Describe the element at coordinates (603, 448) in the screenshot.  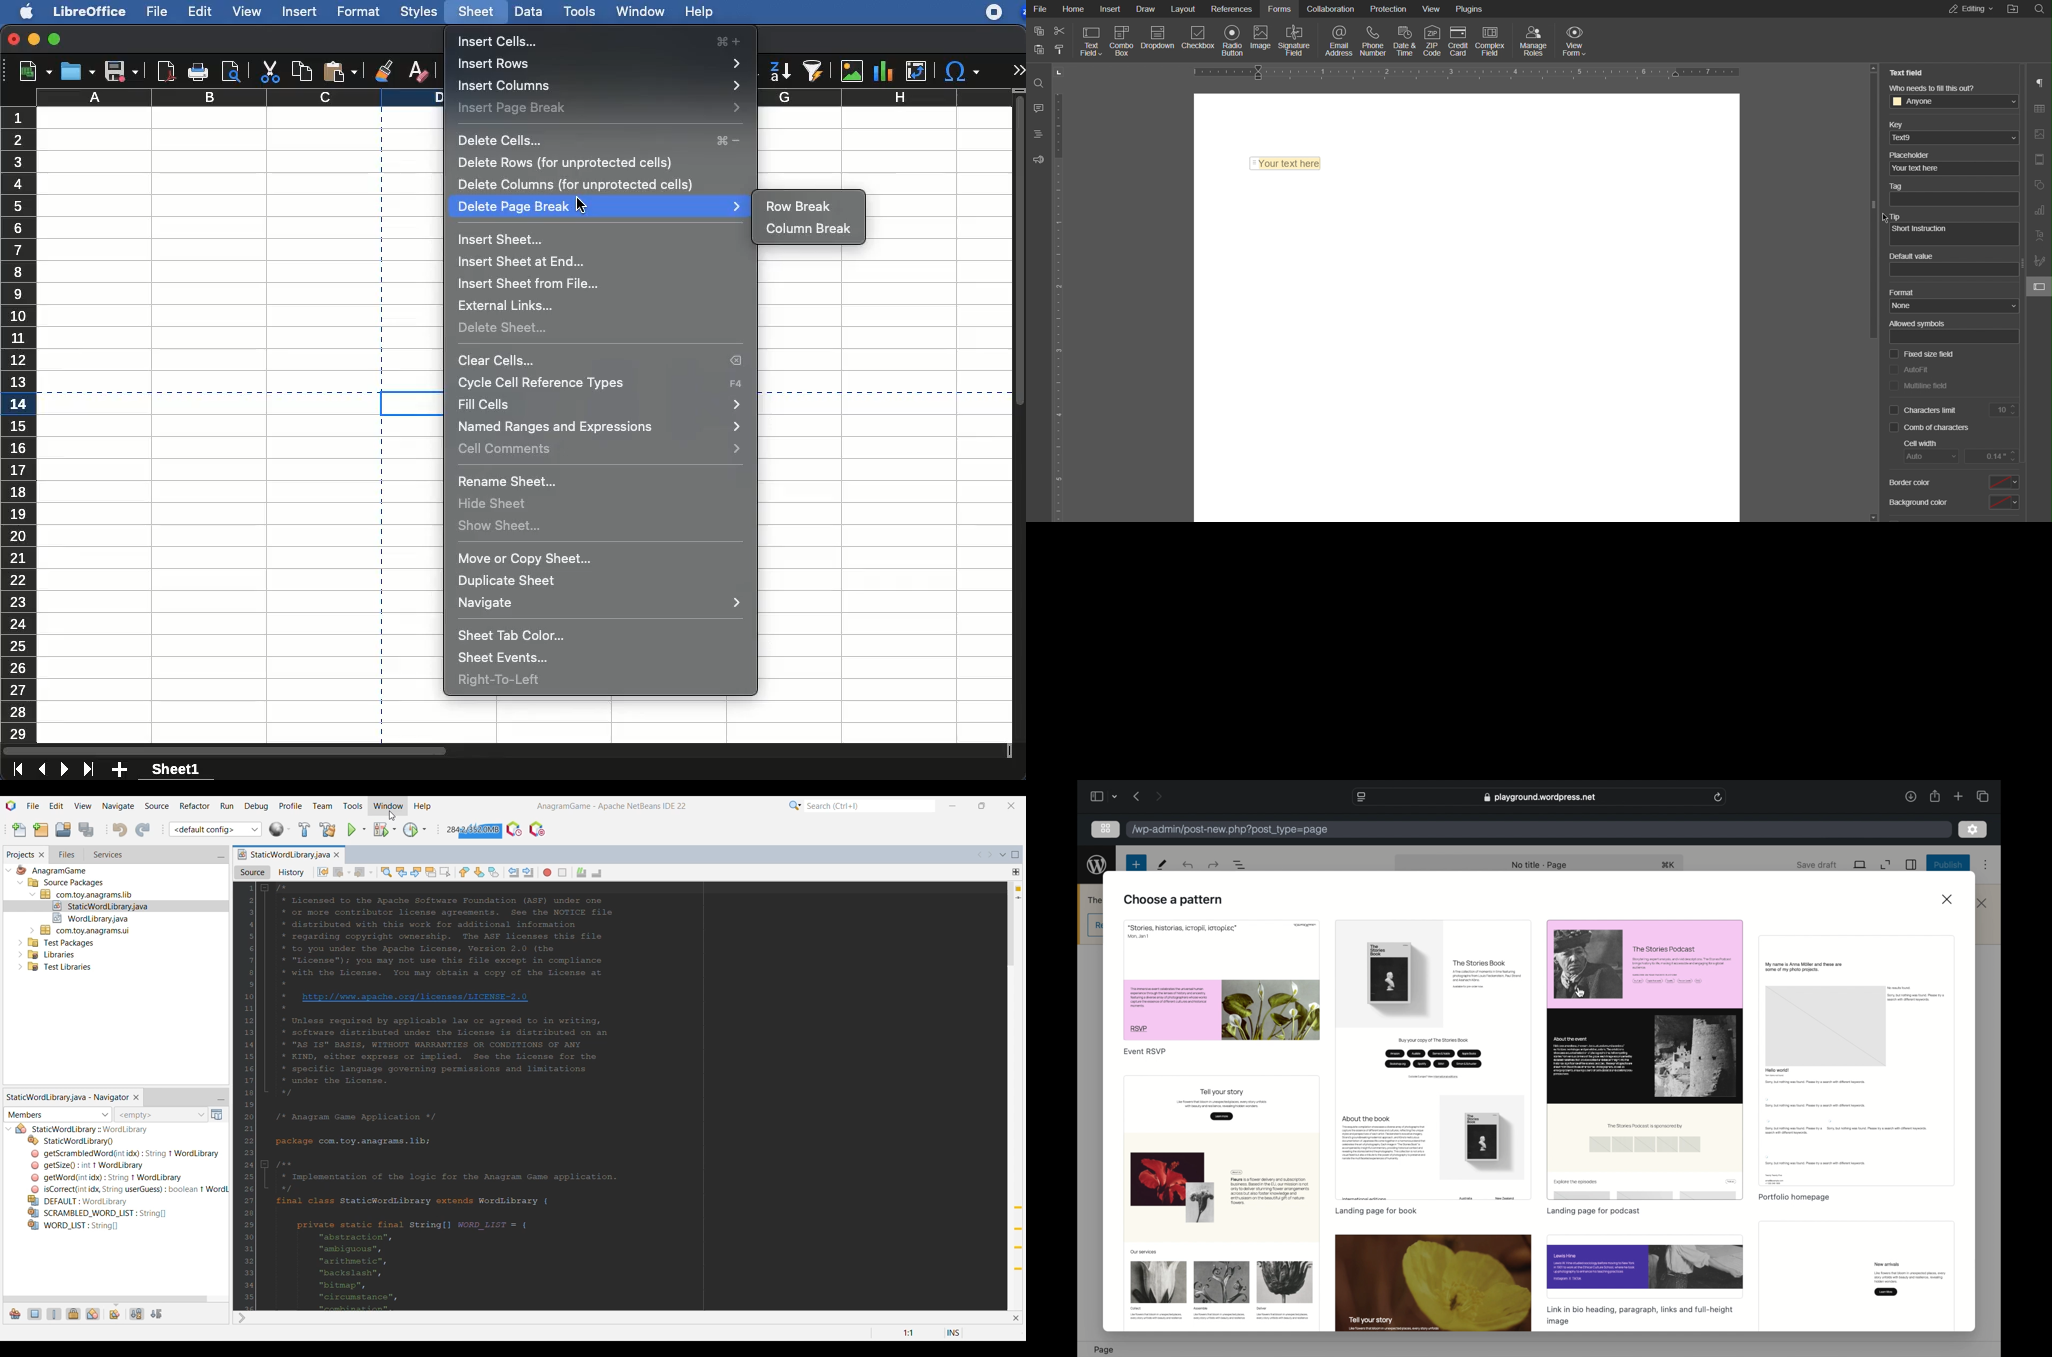
I see `cell comments` at that location.